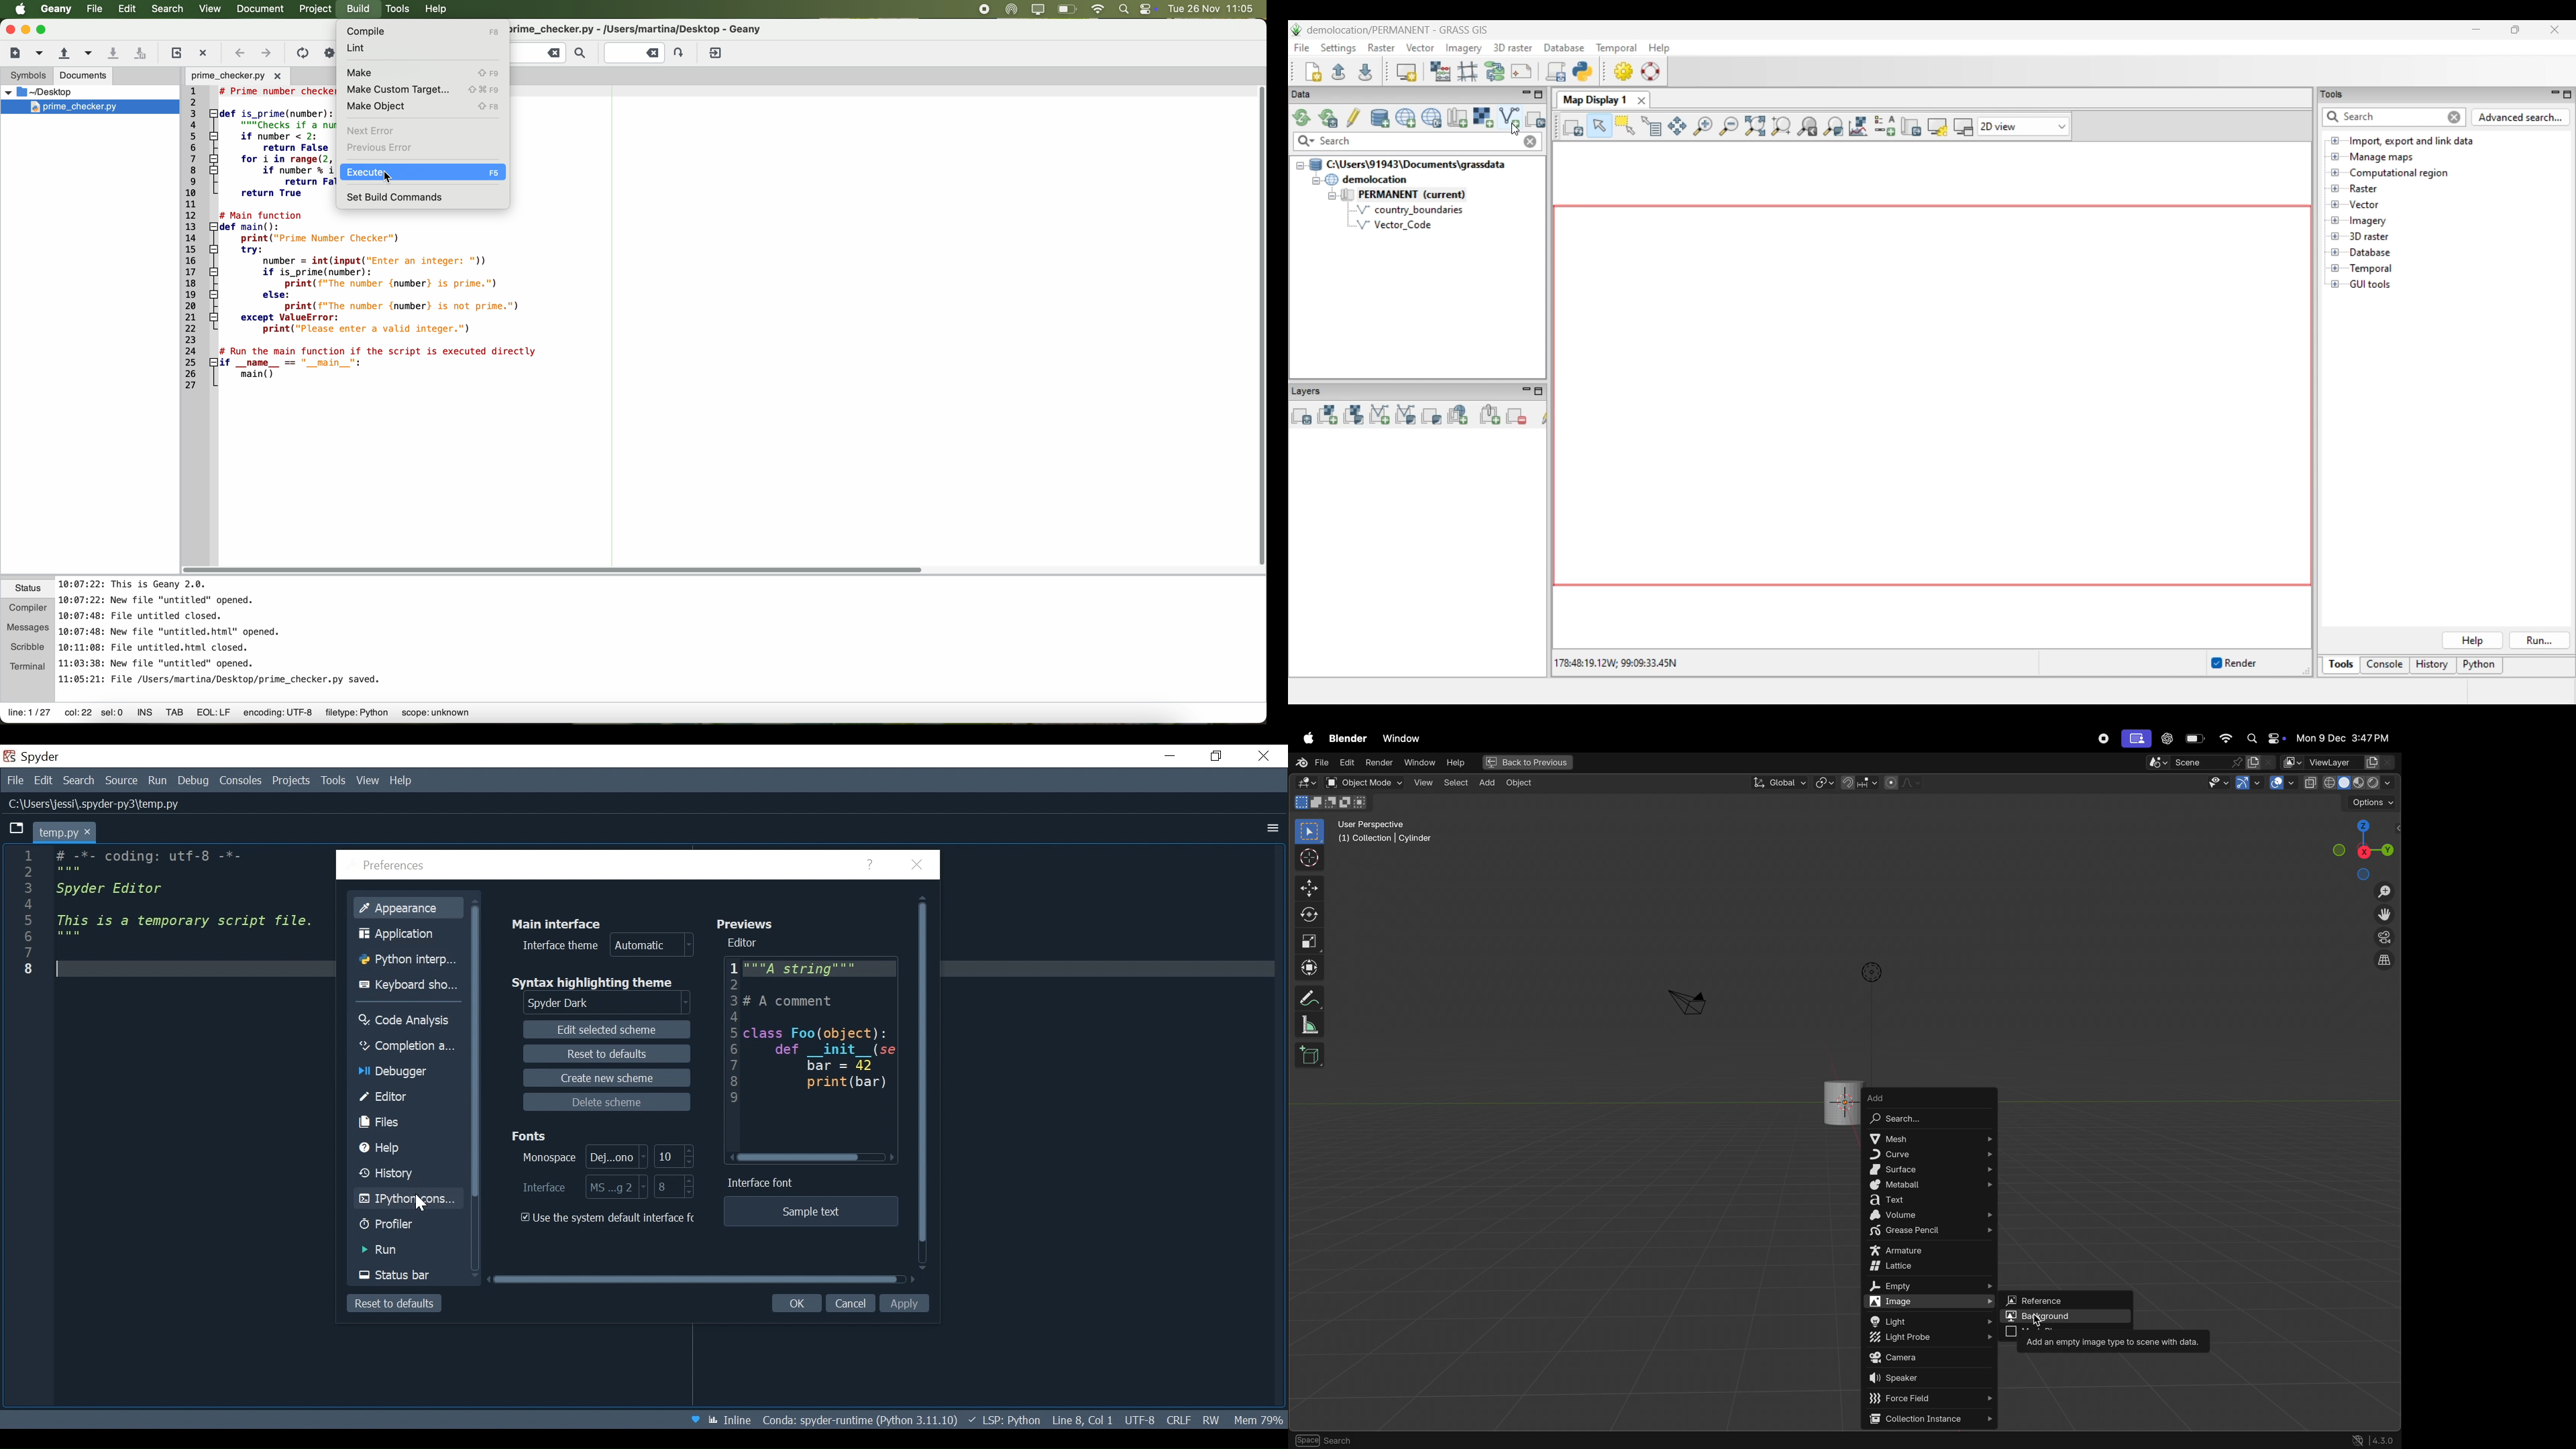 This screenshot has height=1456, width=2576. What do you see at coordinates (407, 1097) in the screenshot?
I see `Editor` at bounding box center [407, 1097].